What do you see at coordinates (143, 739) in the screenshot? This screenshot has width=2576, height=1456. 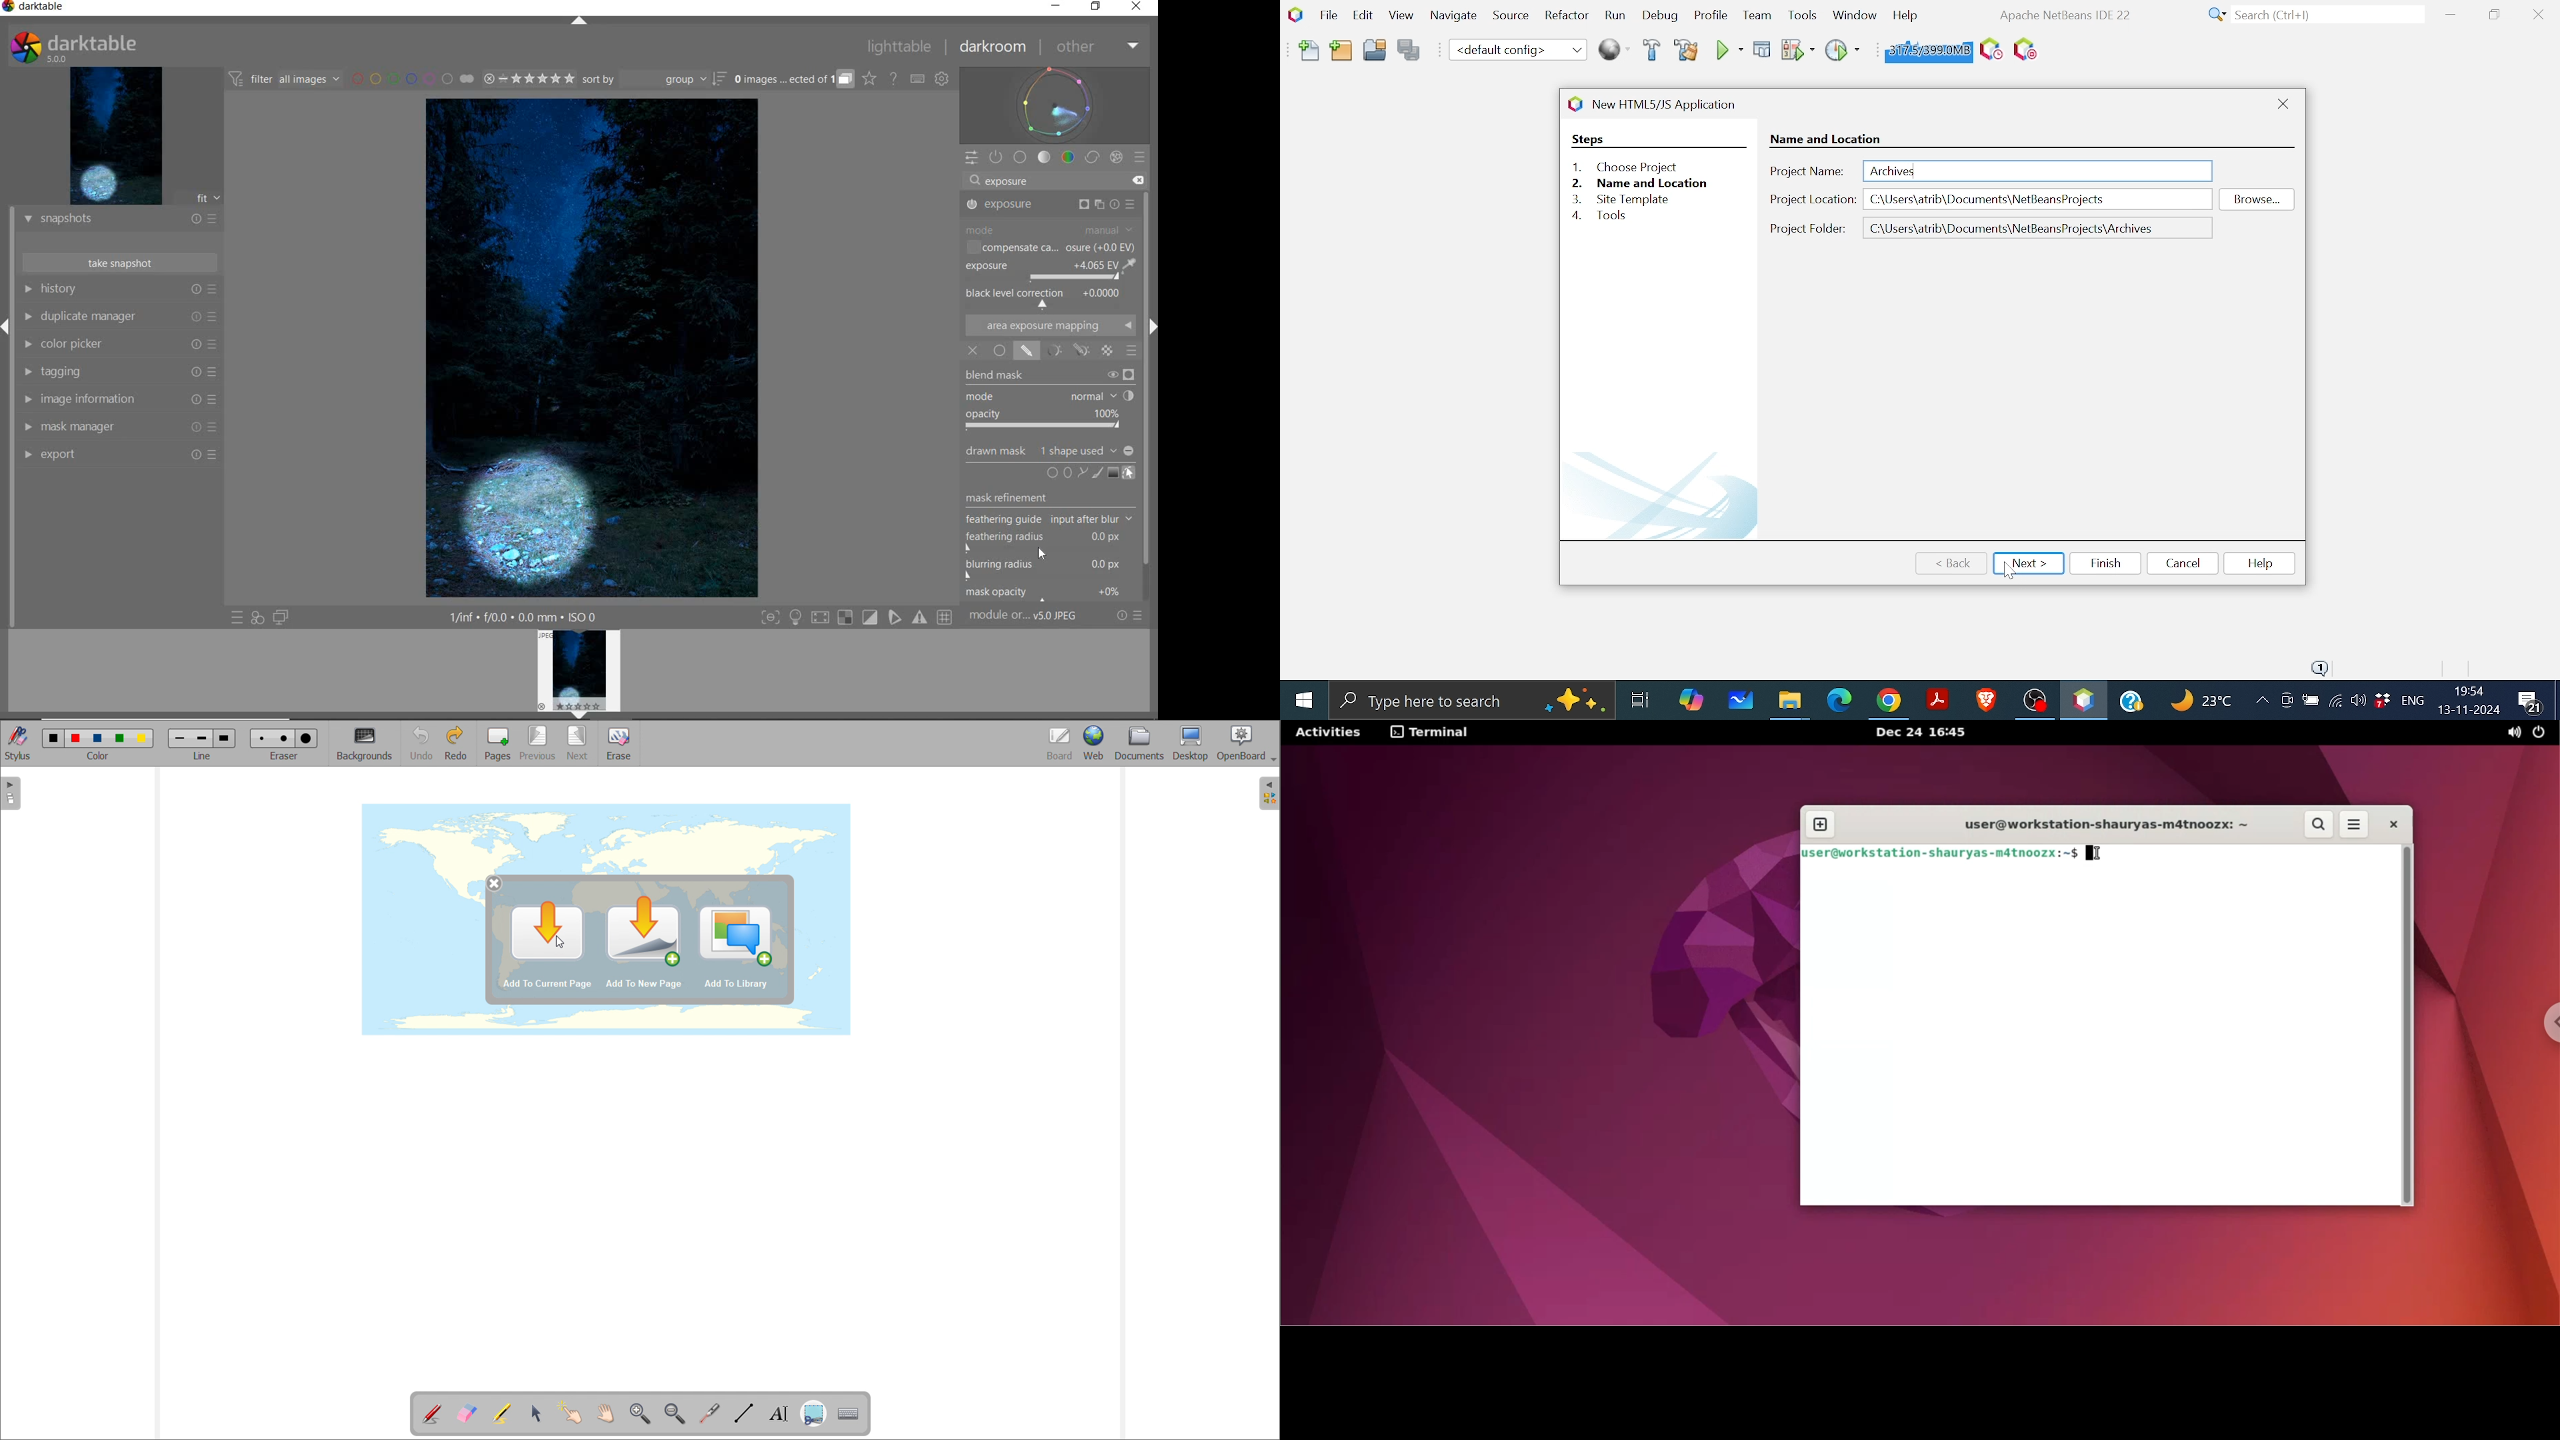 I see `yellow` at bounding box center [143, 739].